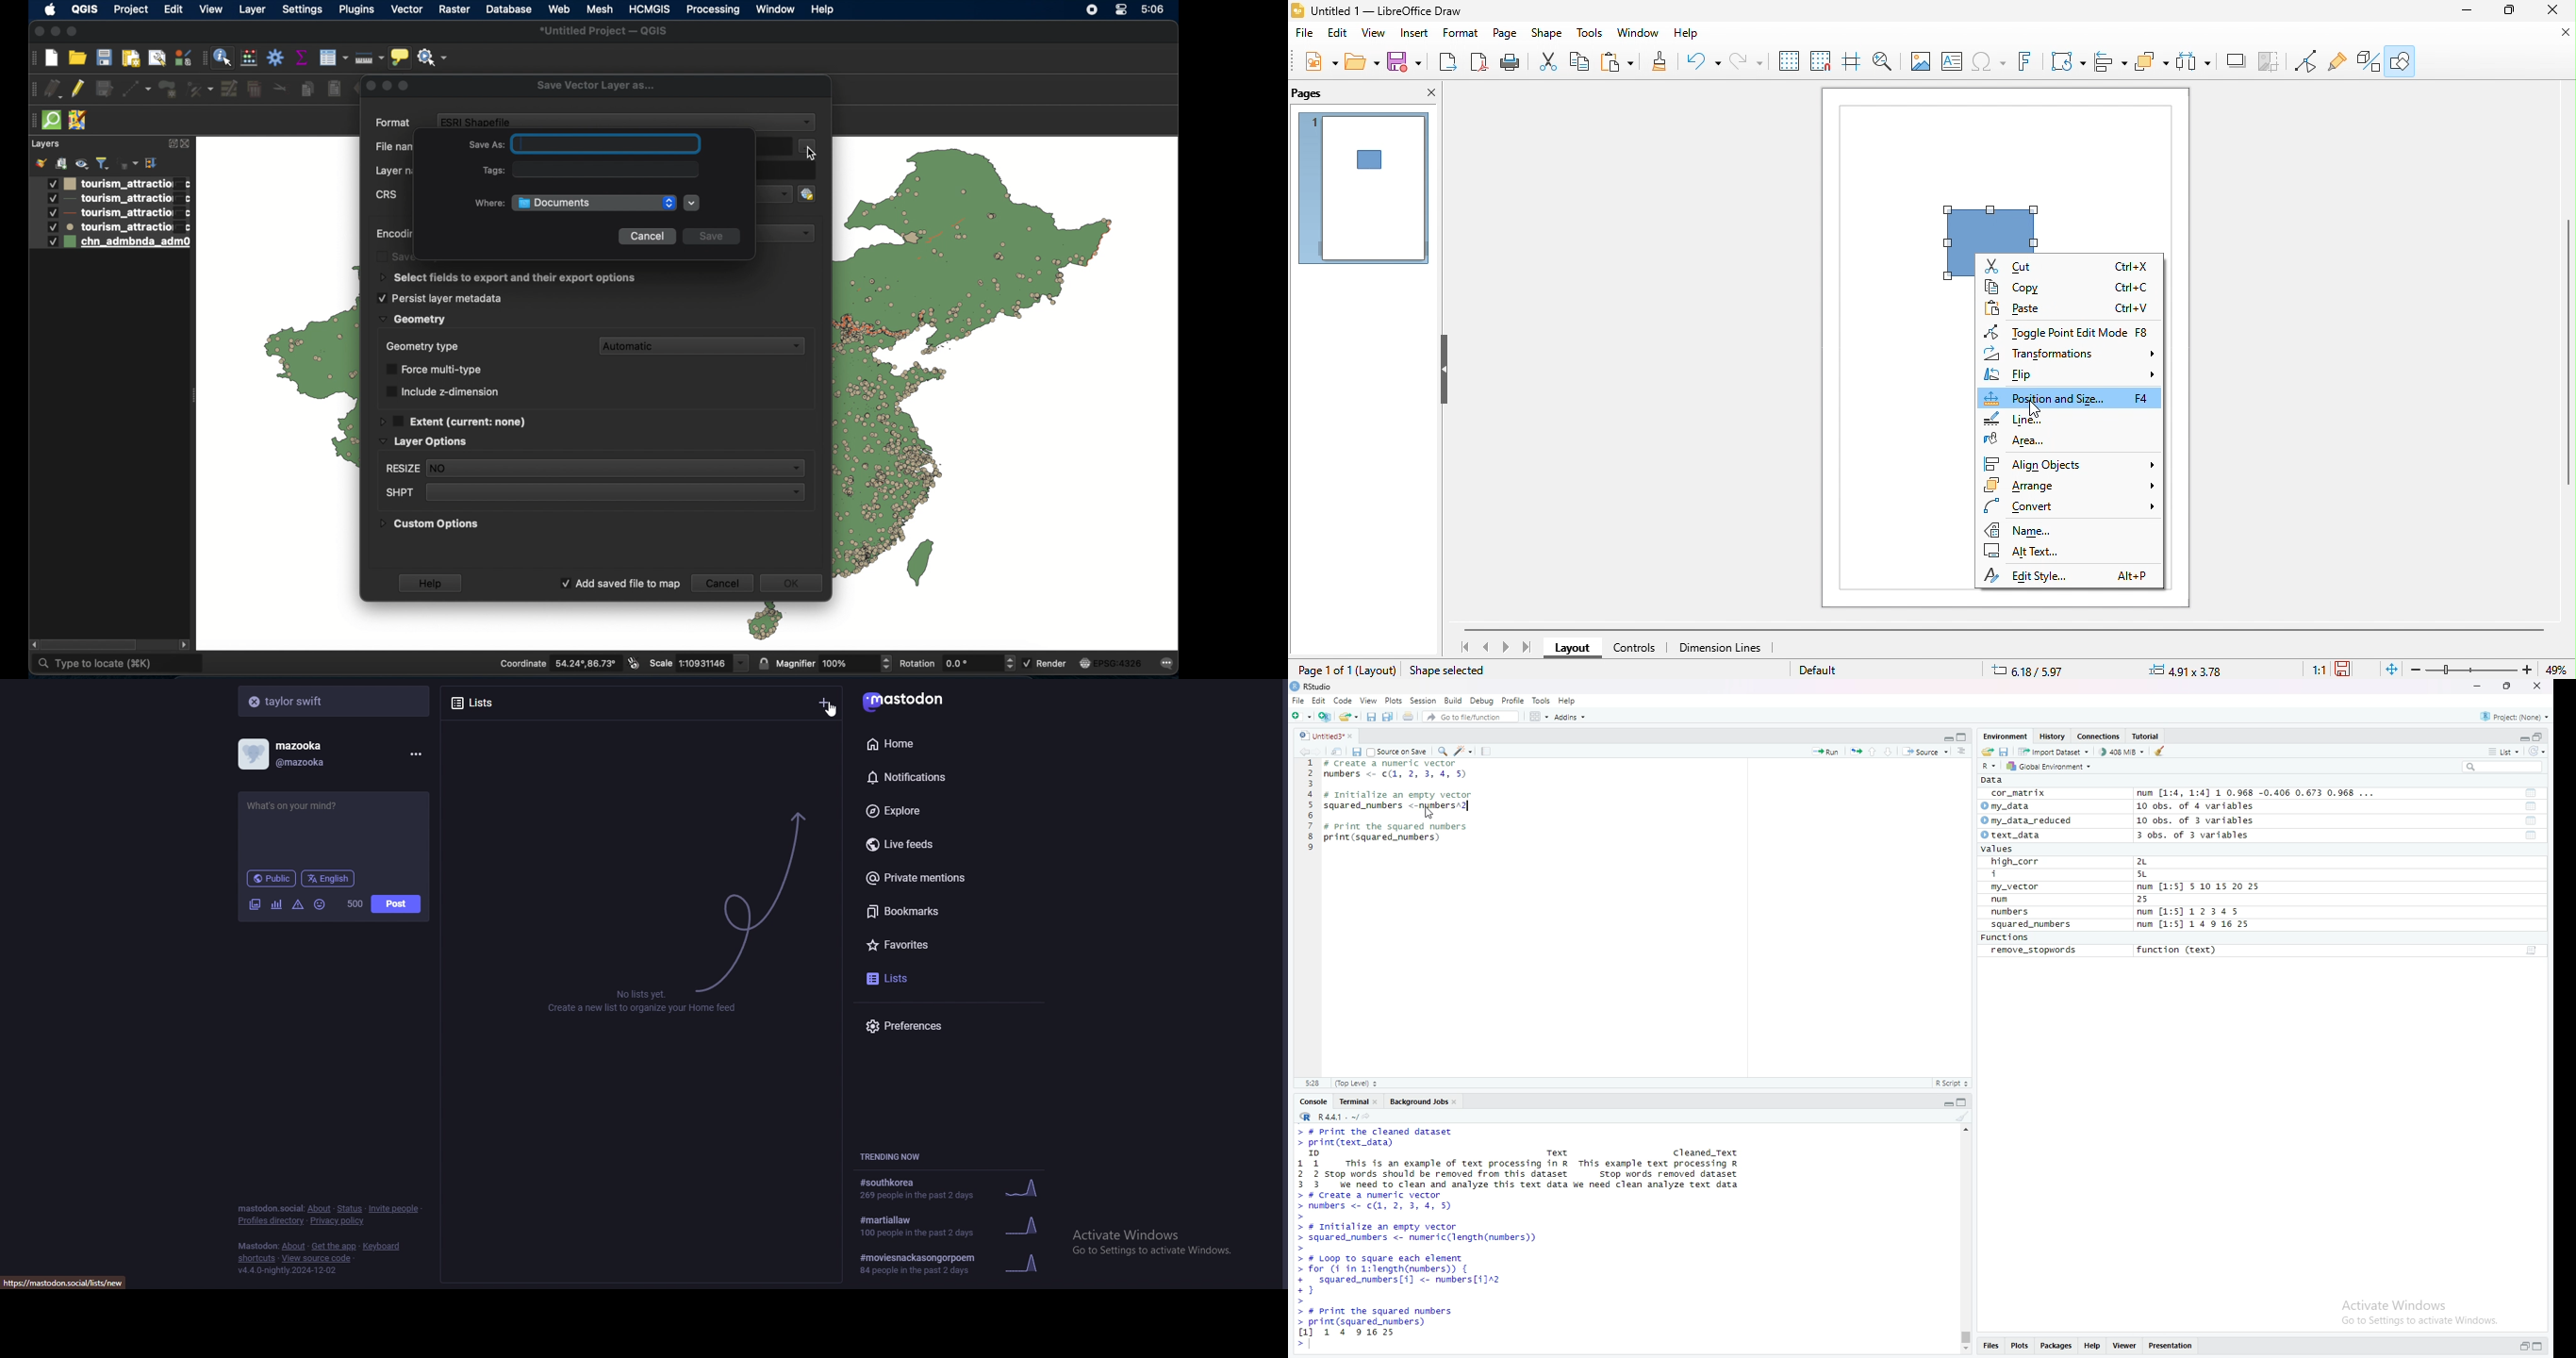  I want to click on high_corr, so click(2016, 862).